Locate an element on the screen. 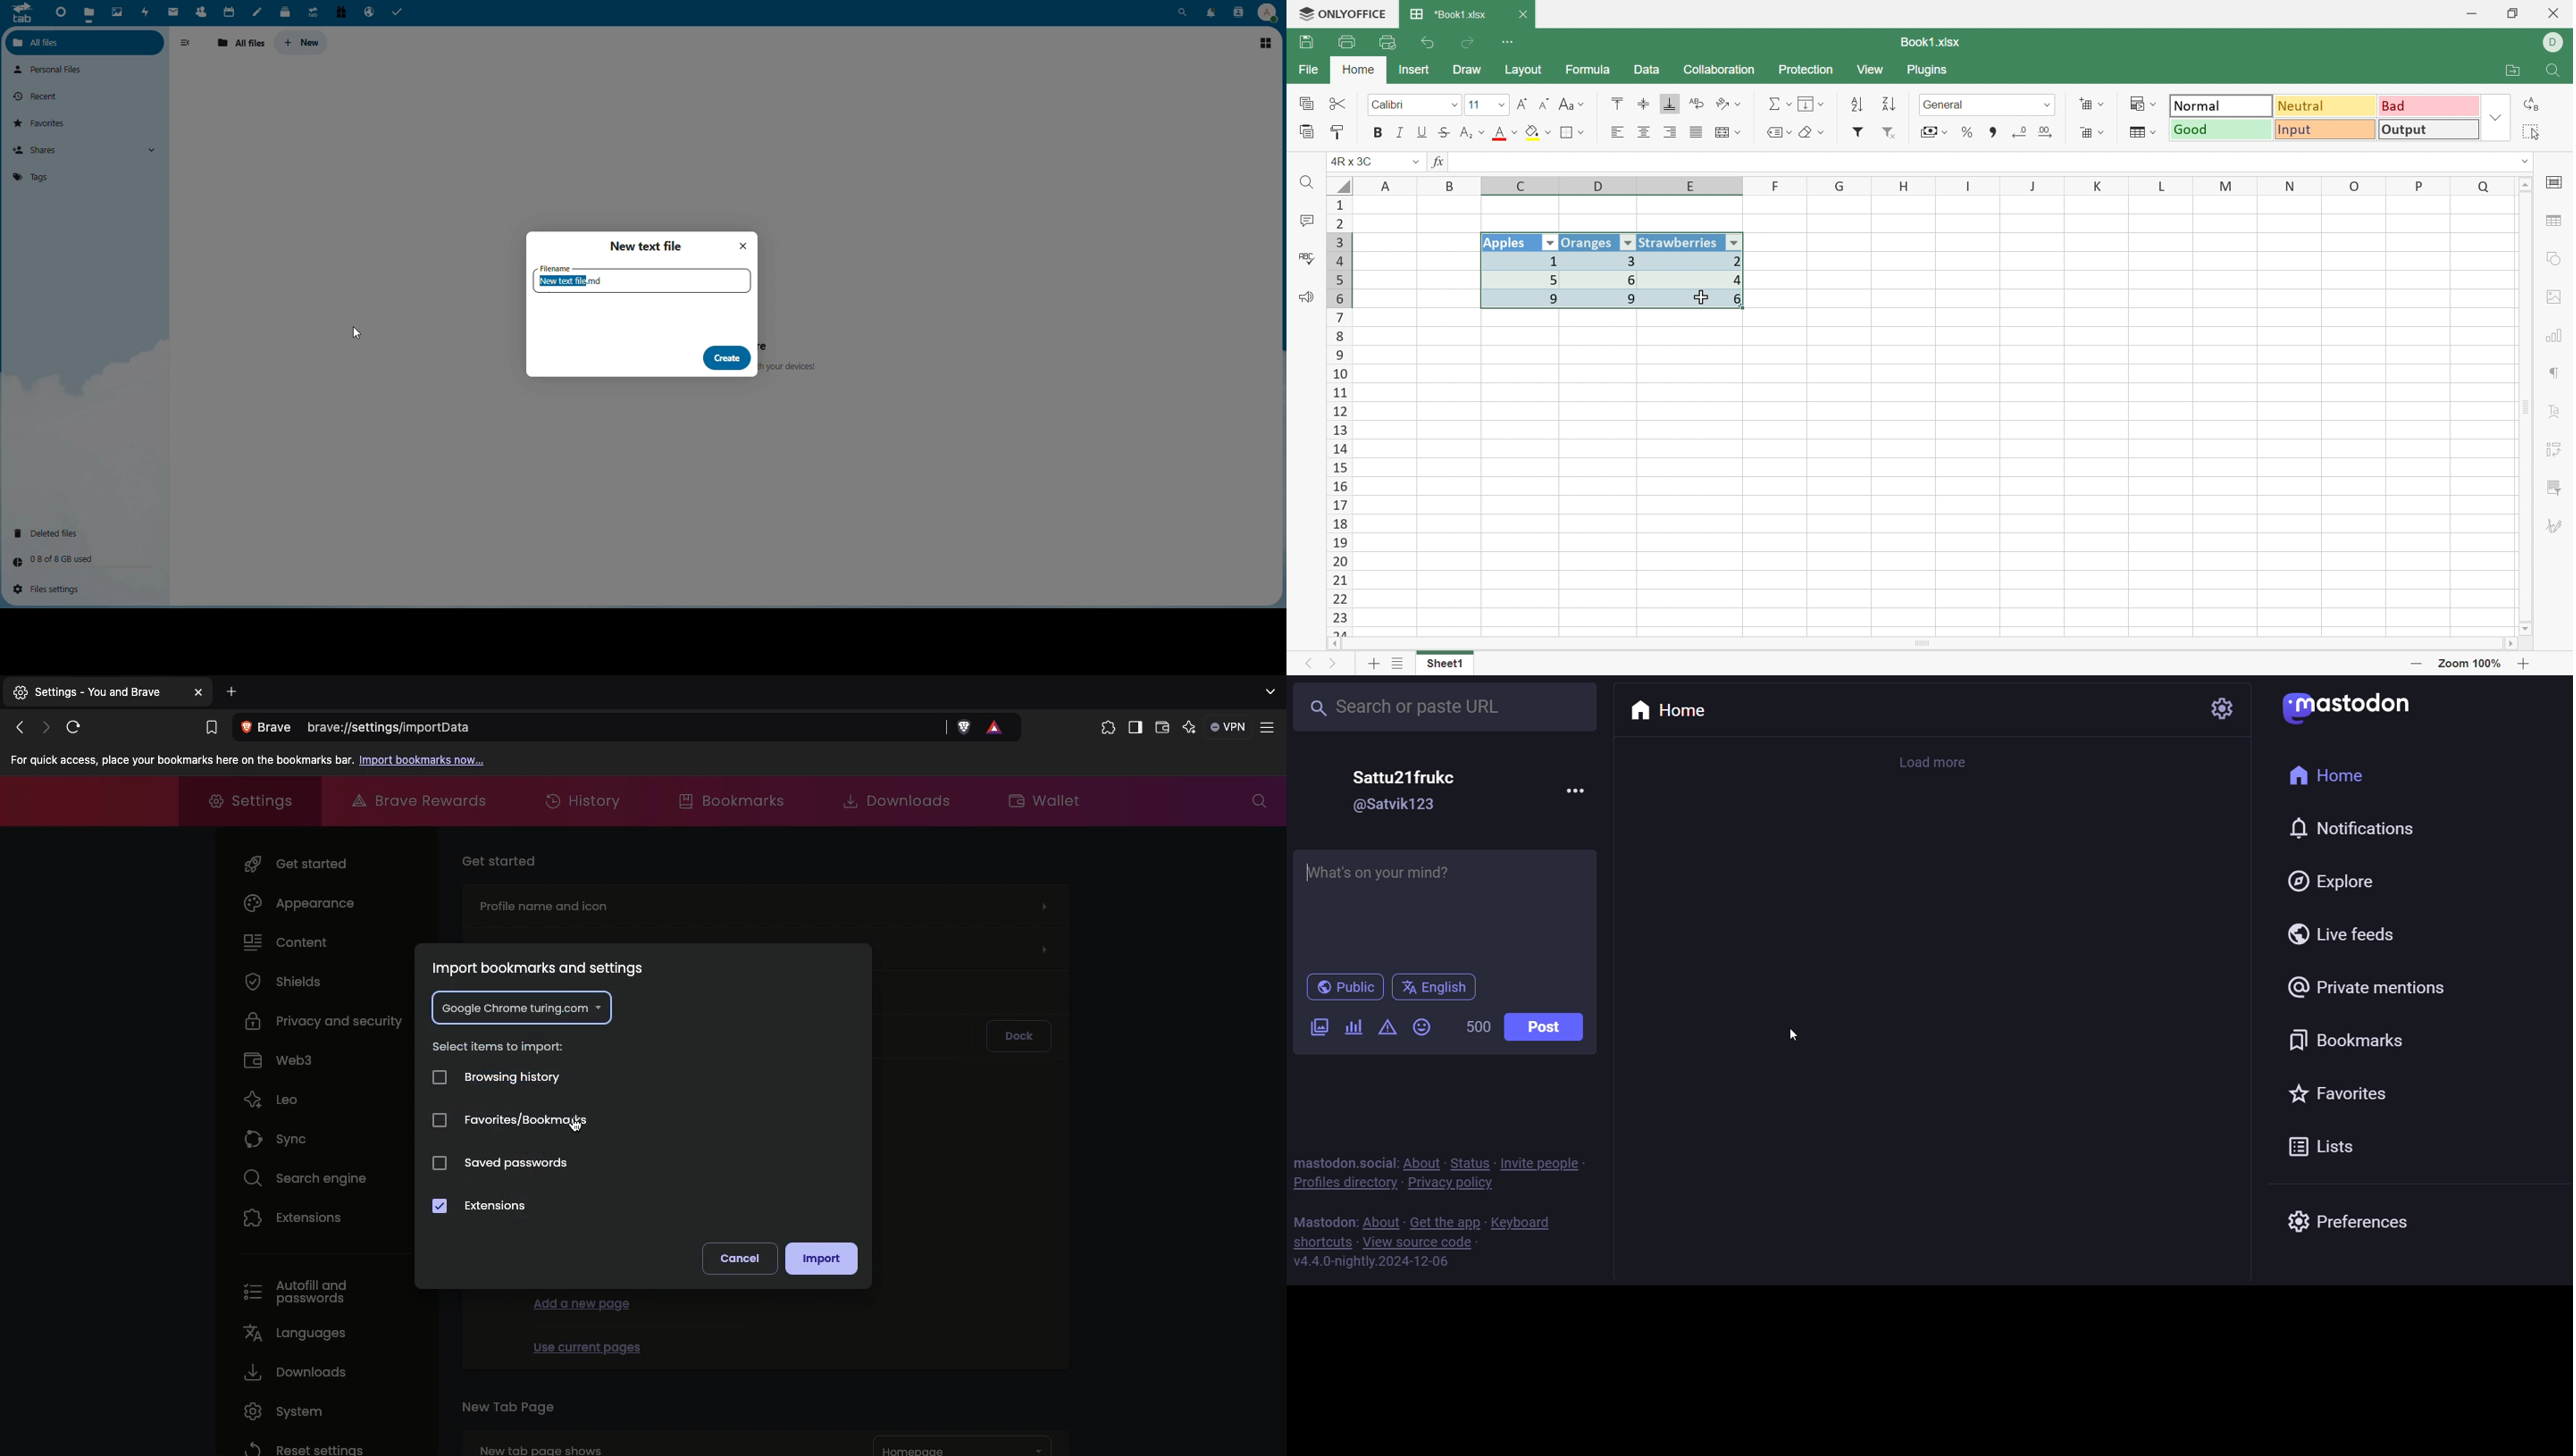 This screenshot has height=1456, width=2576. Change case is located at coordinates (1571, 105).